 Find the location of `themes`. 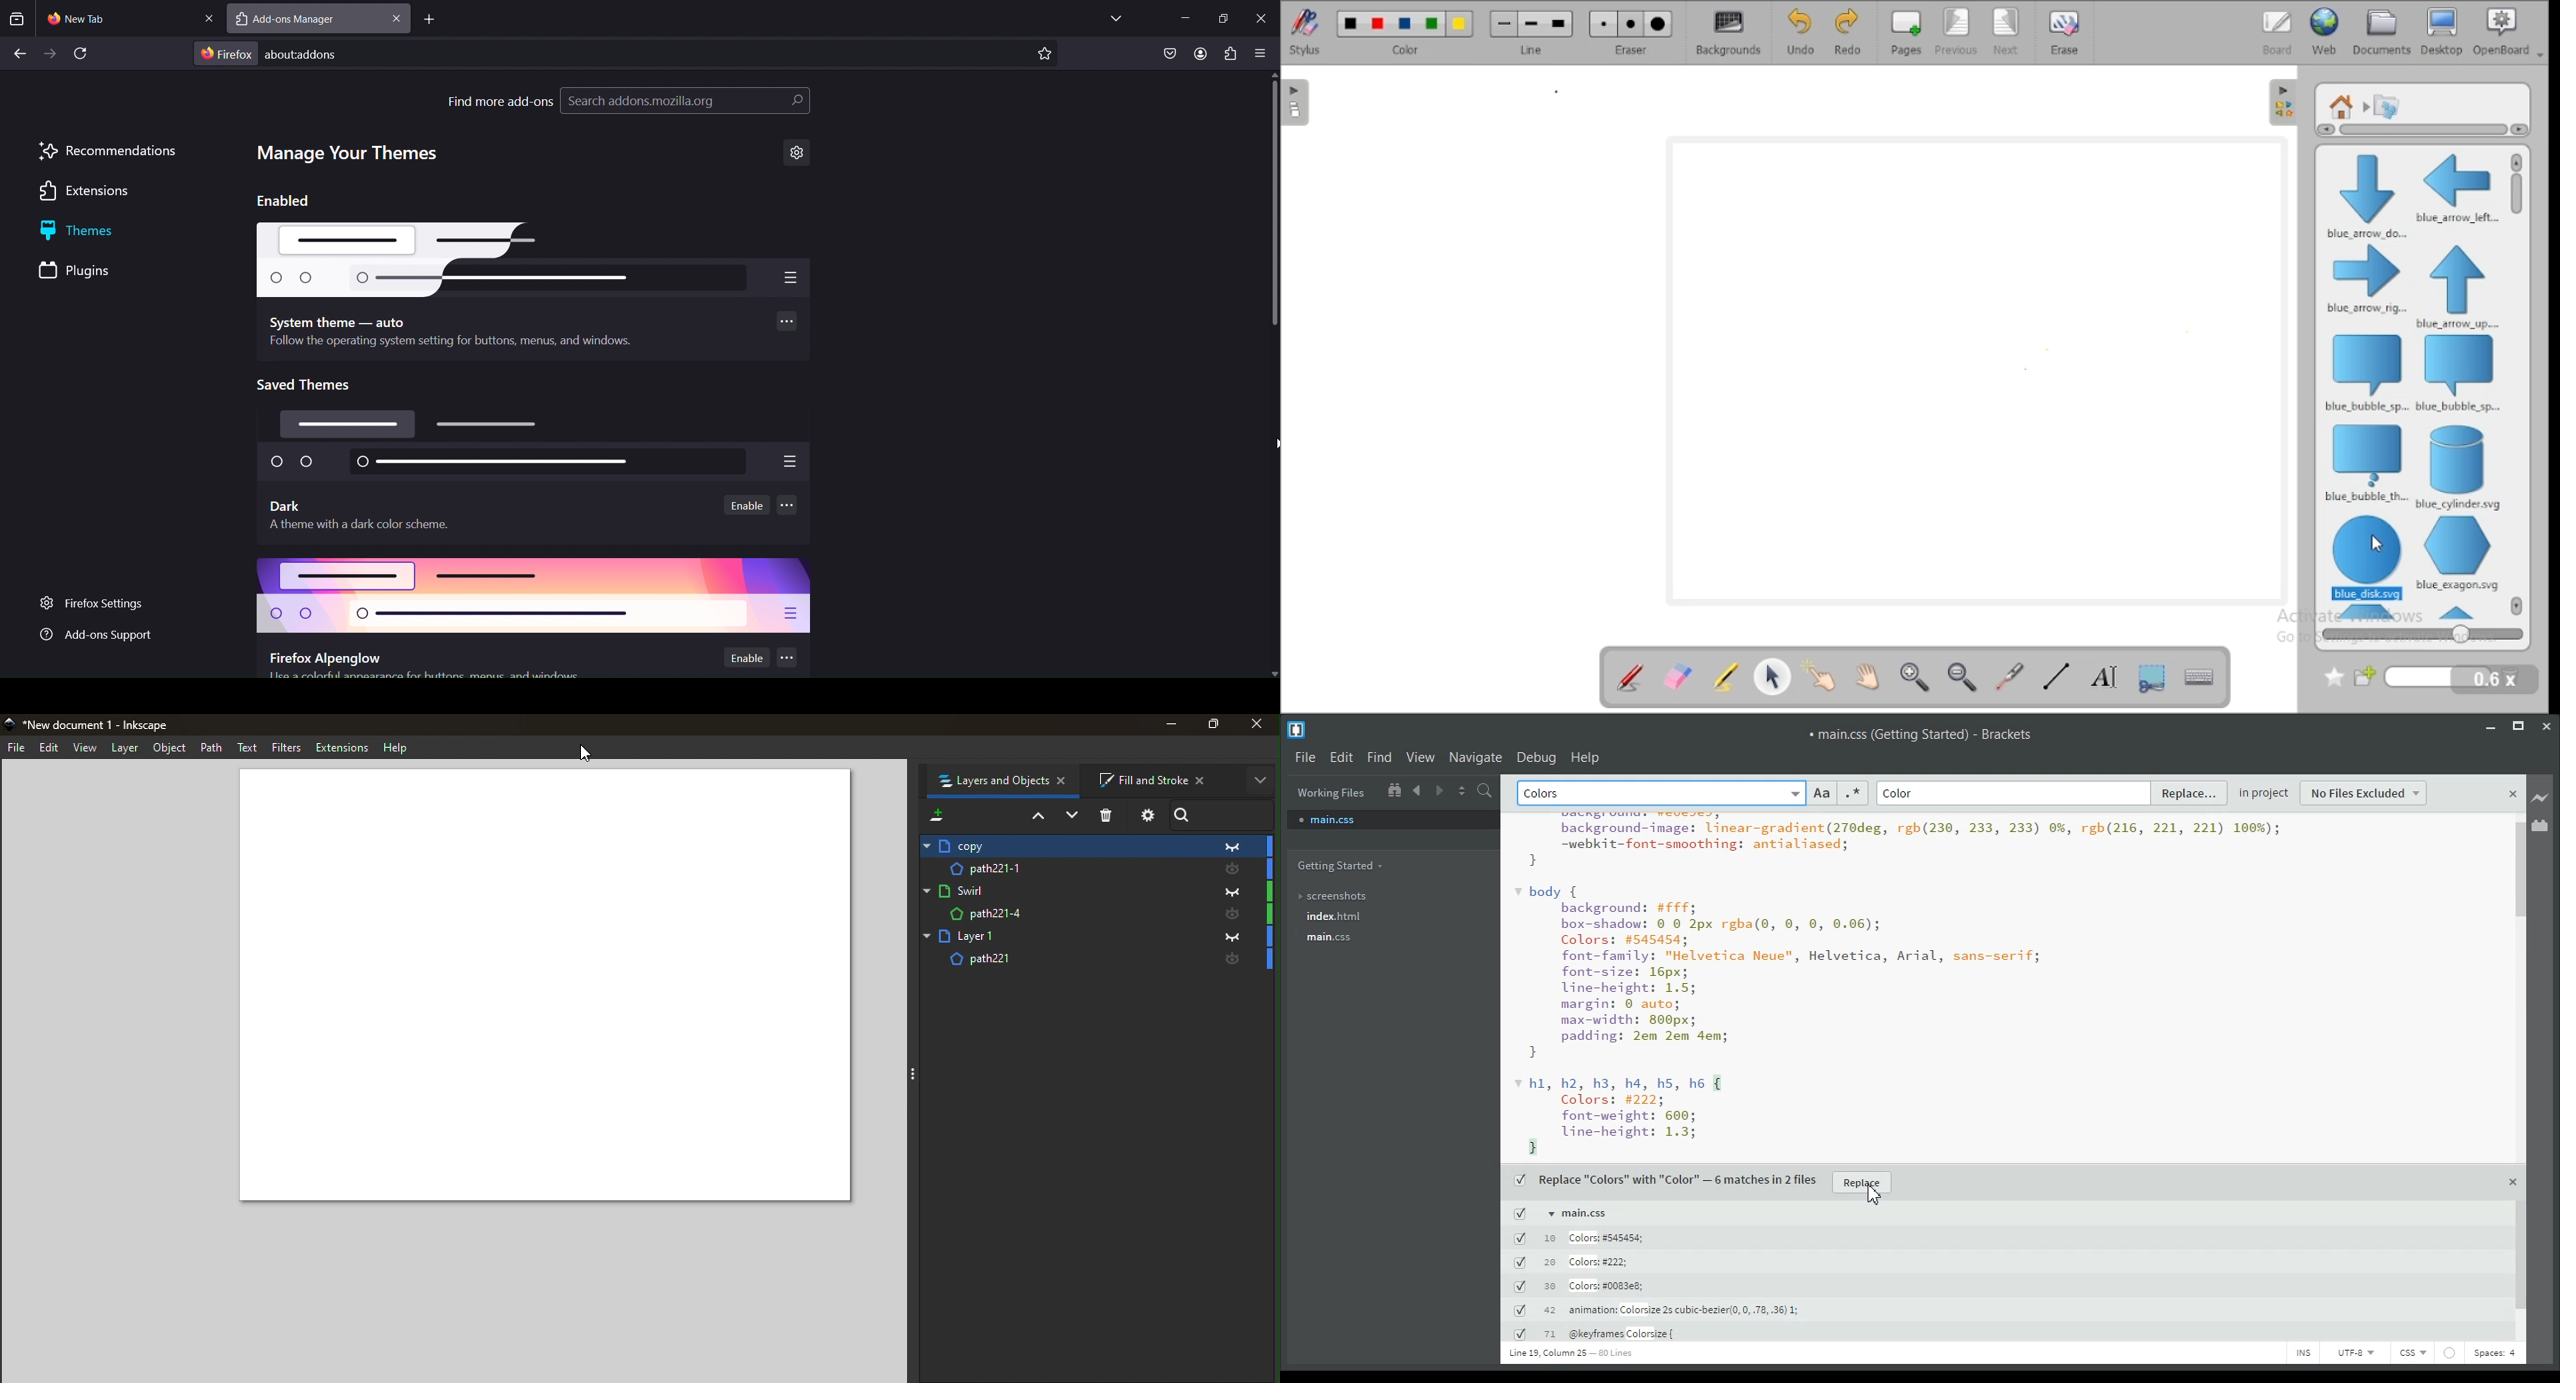

themes is located at coordinates (95, 233).